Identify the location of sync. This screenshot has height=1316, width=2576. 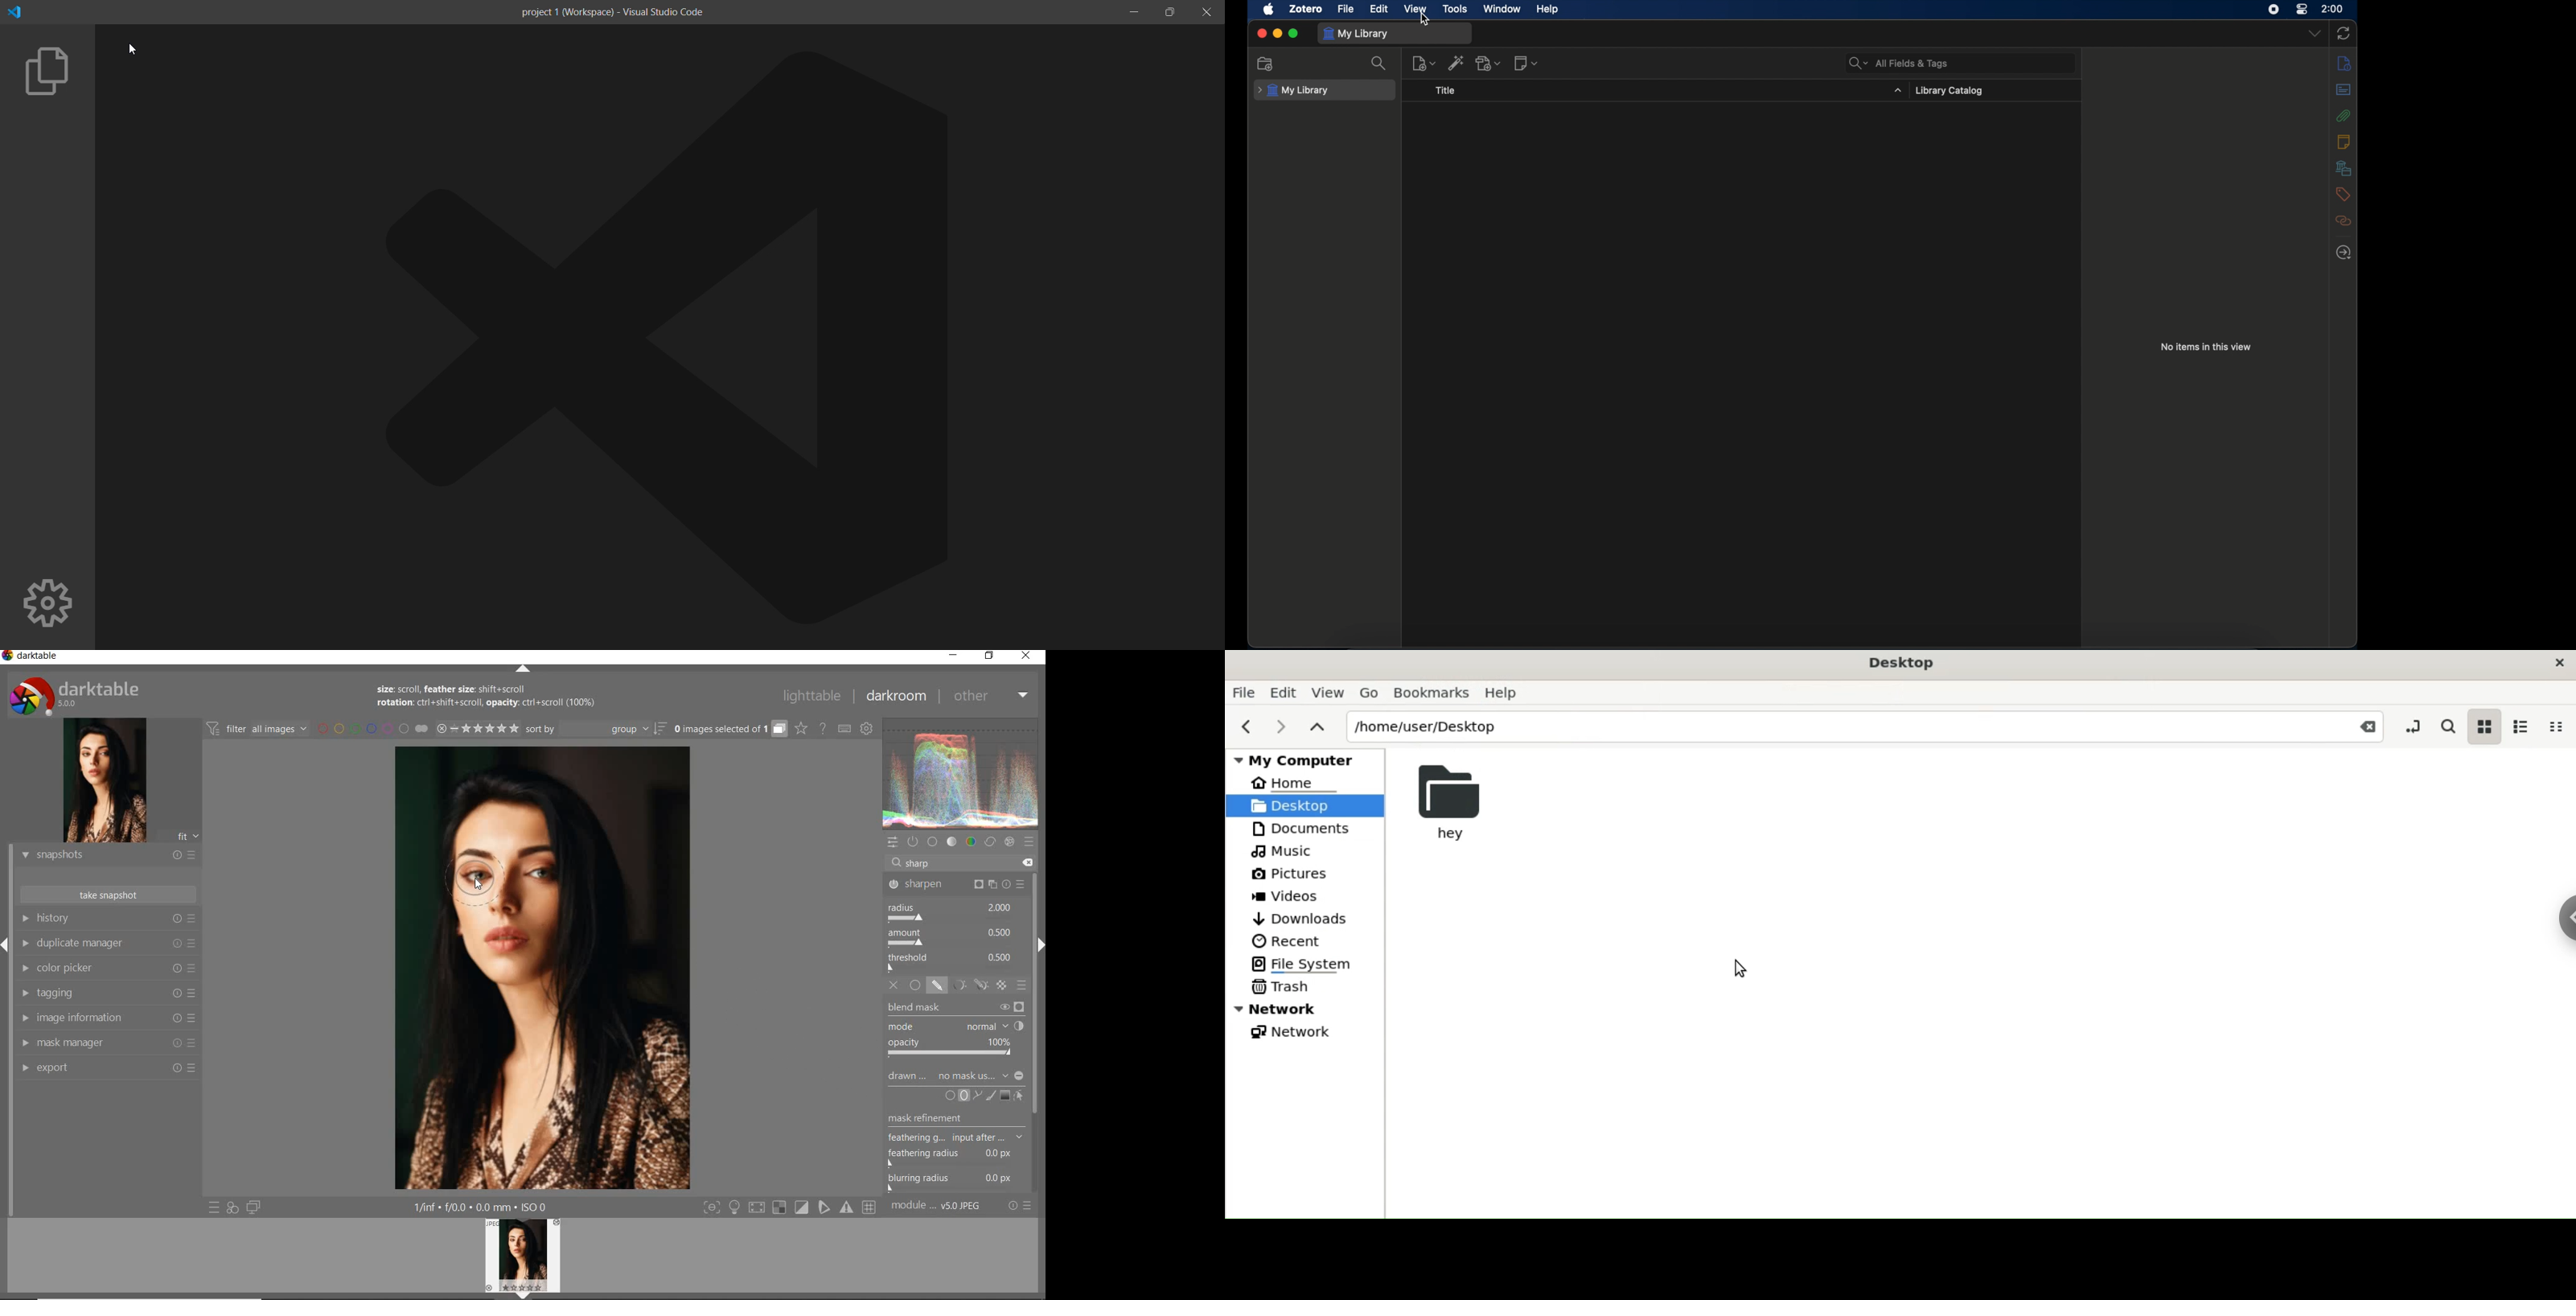
(2344, 32).